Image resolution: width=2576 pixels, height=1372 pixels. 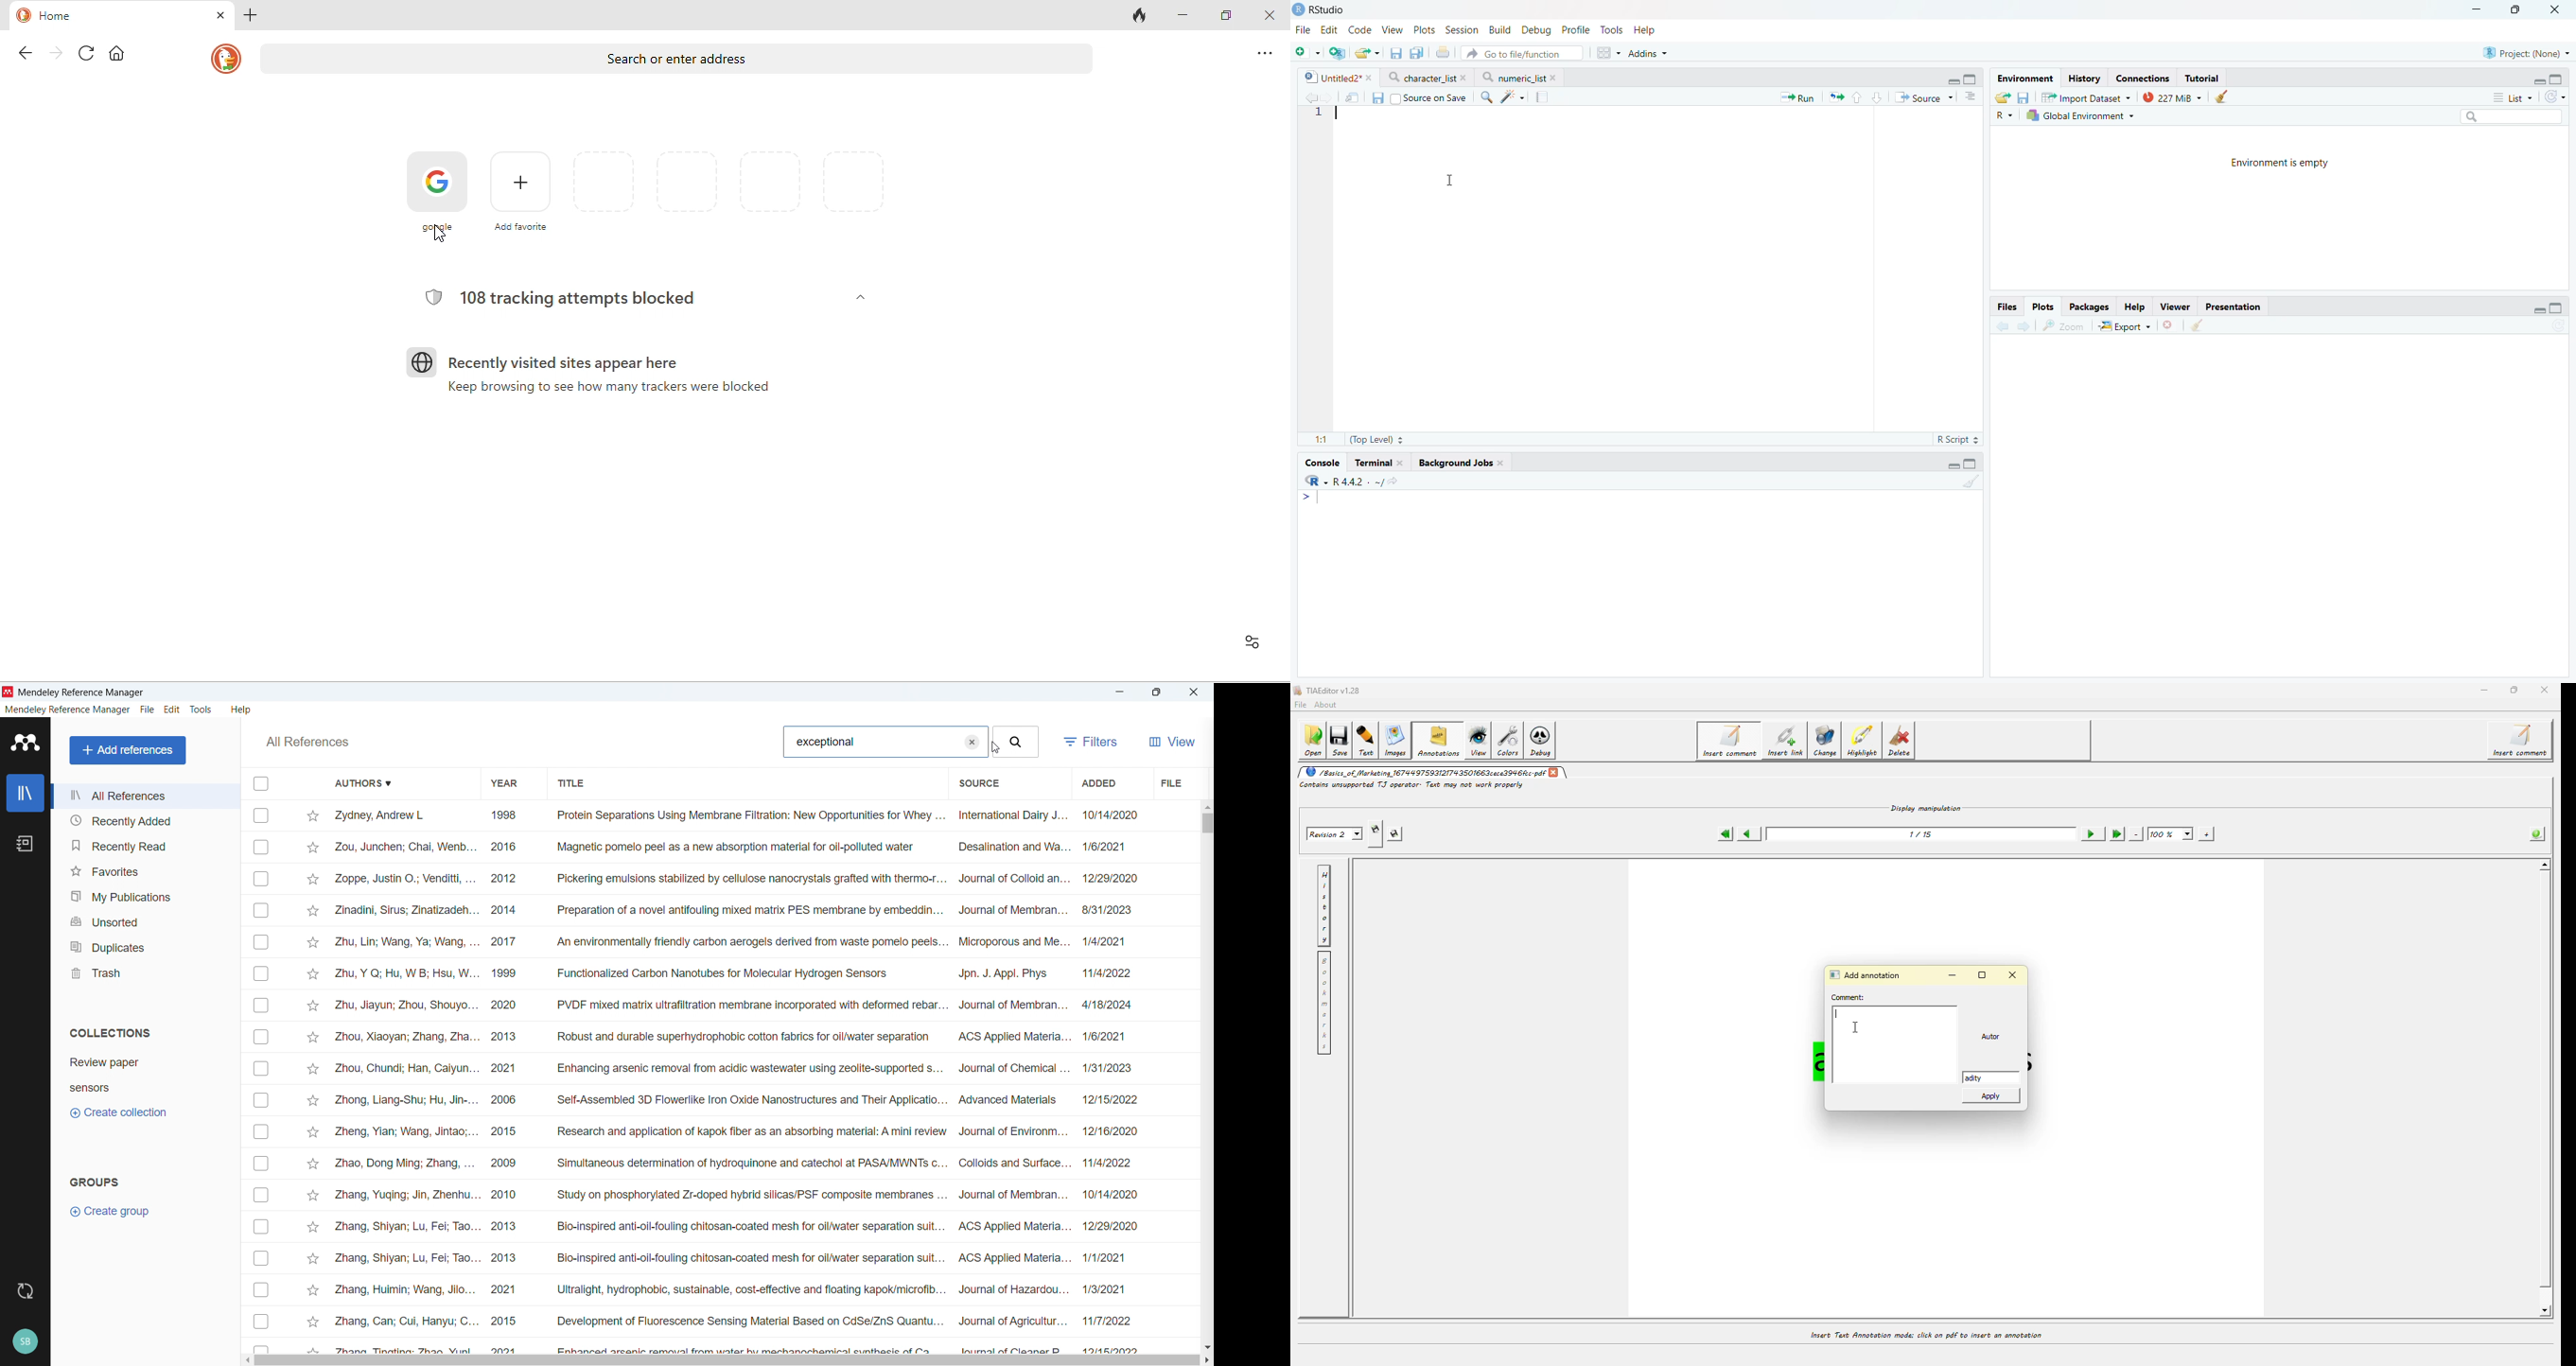 What do you see at coordinates (1391, 28) in the screenshot?
I see `View` at bounding box center [1391, 28].